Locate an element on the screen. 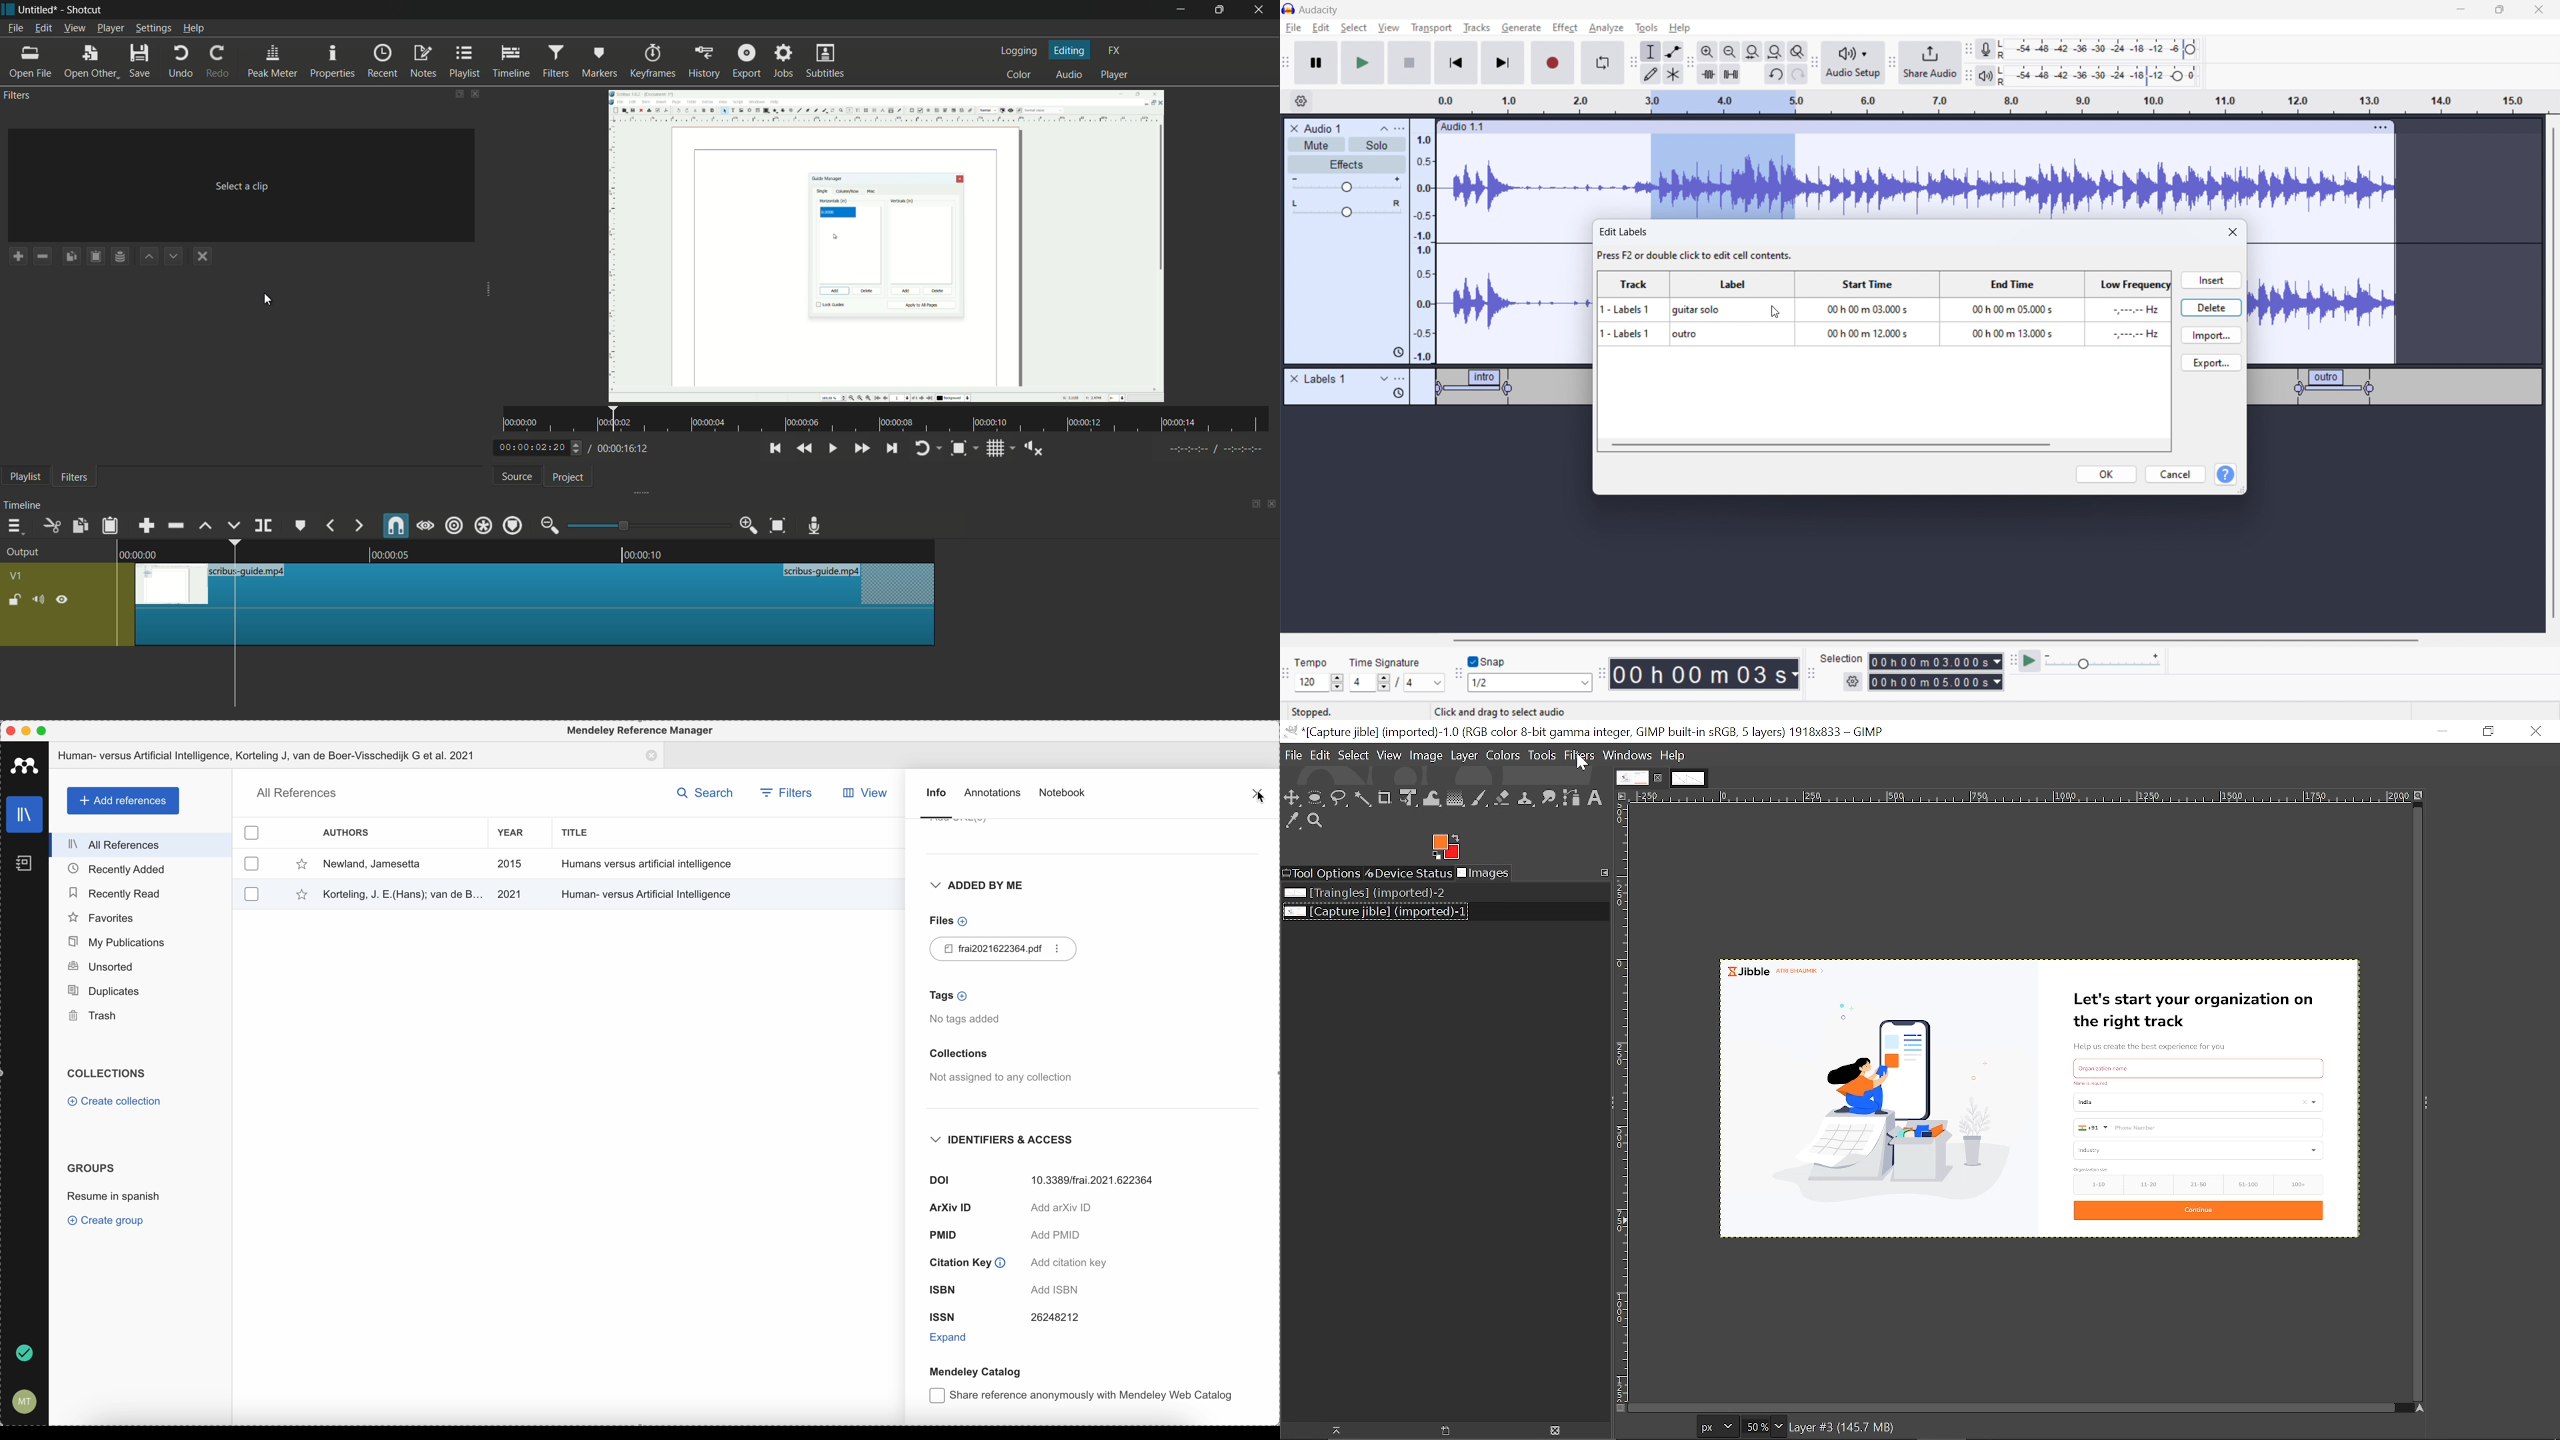 The height and width of the screenshot is (1456, 2576). horizontal scrollbar is located at coordinates (1937, 640).